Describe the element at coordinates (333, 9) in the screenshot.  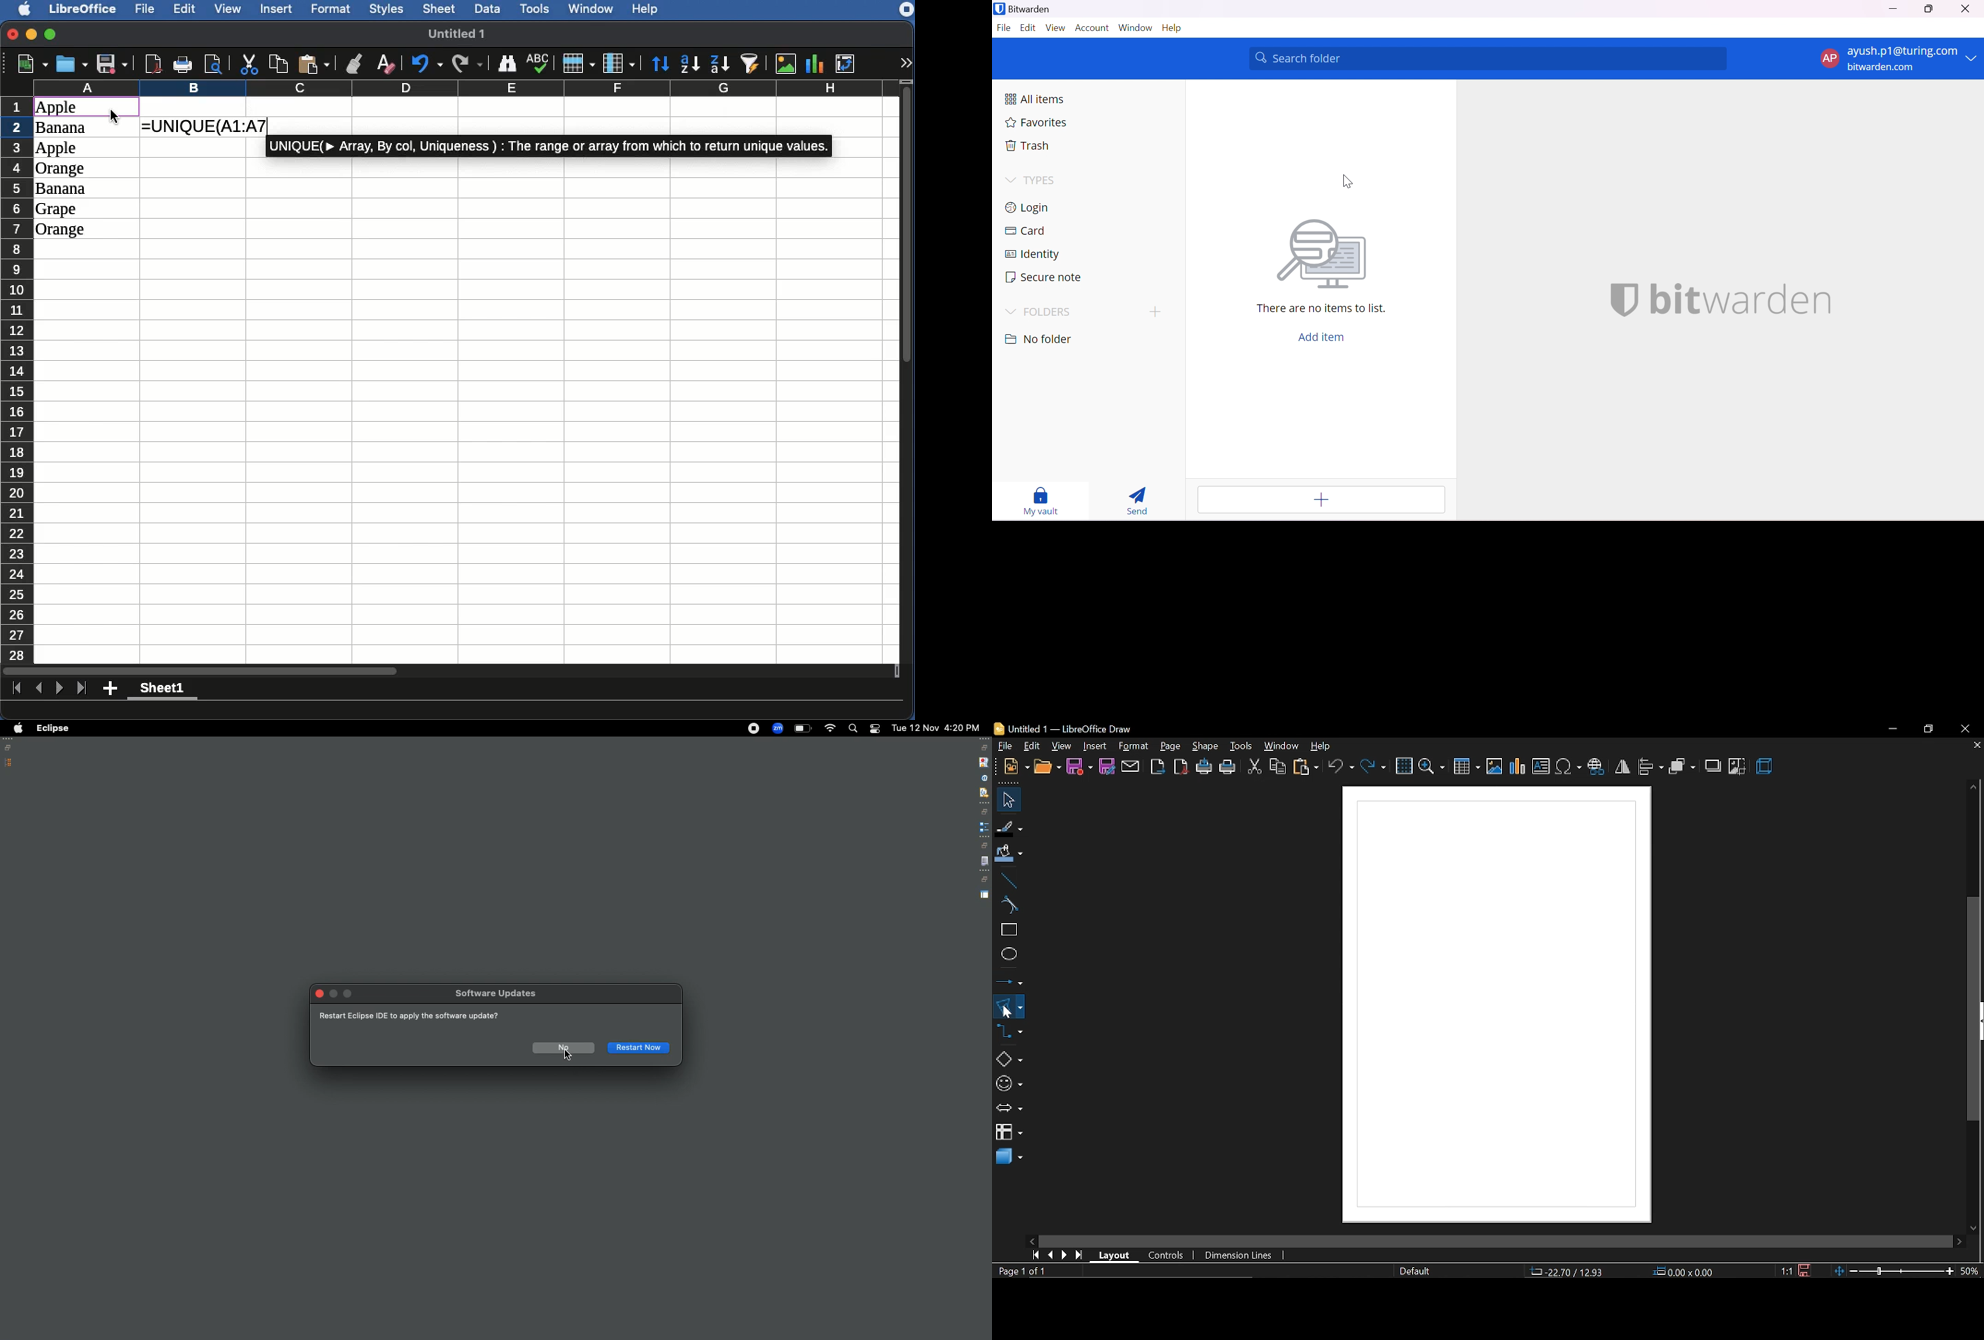
I see `Format` at that location.